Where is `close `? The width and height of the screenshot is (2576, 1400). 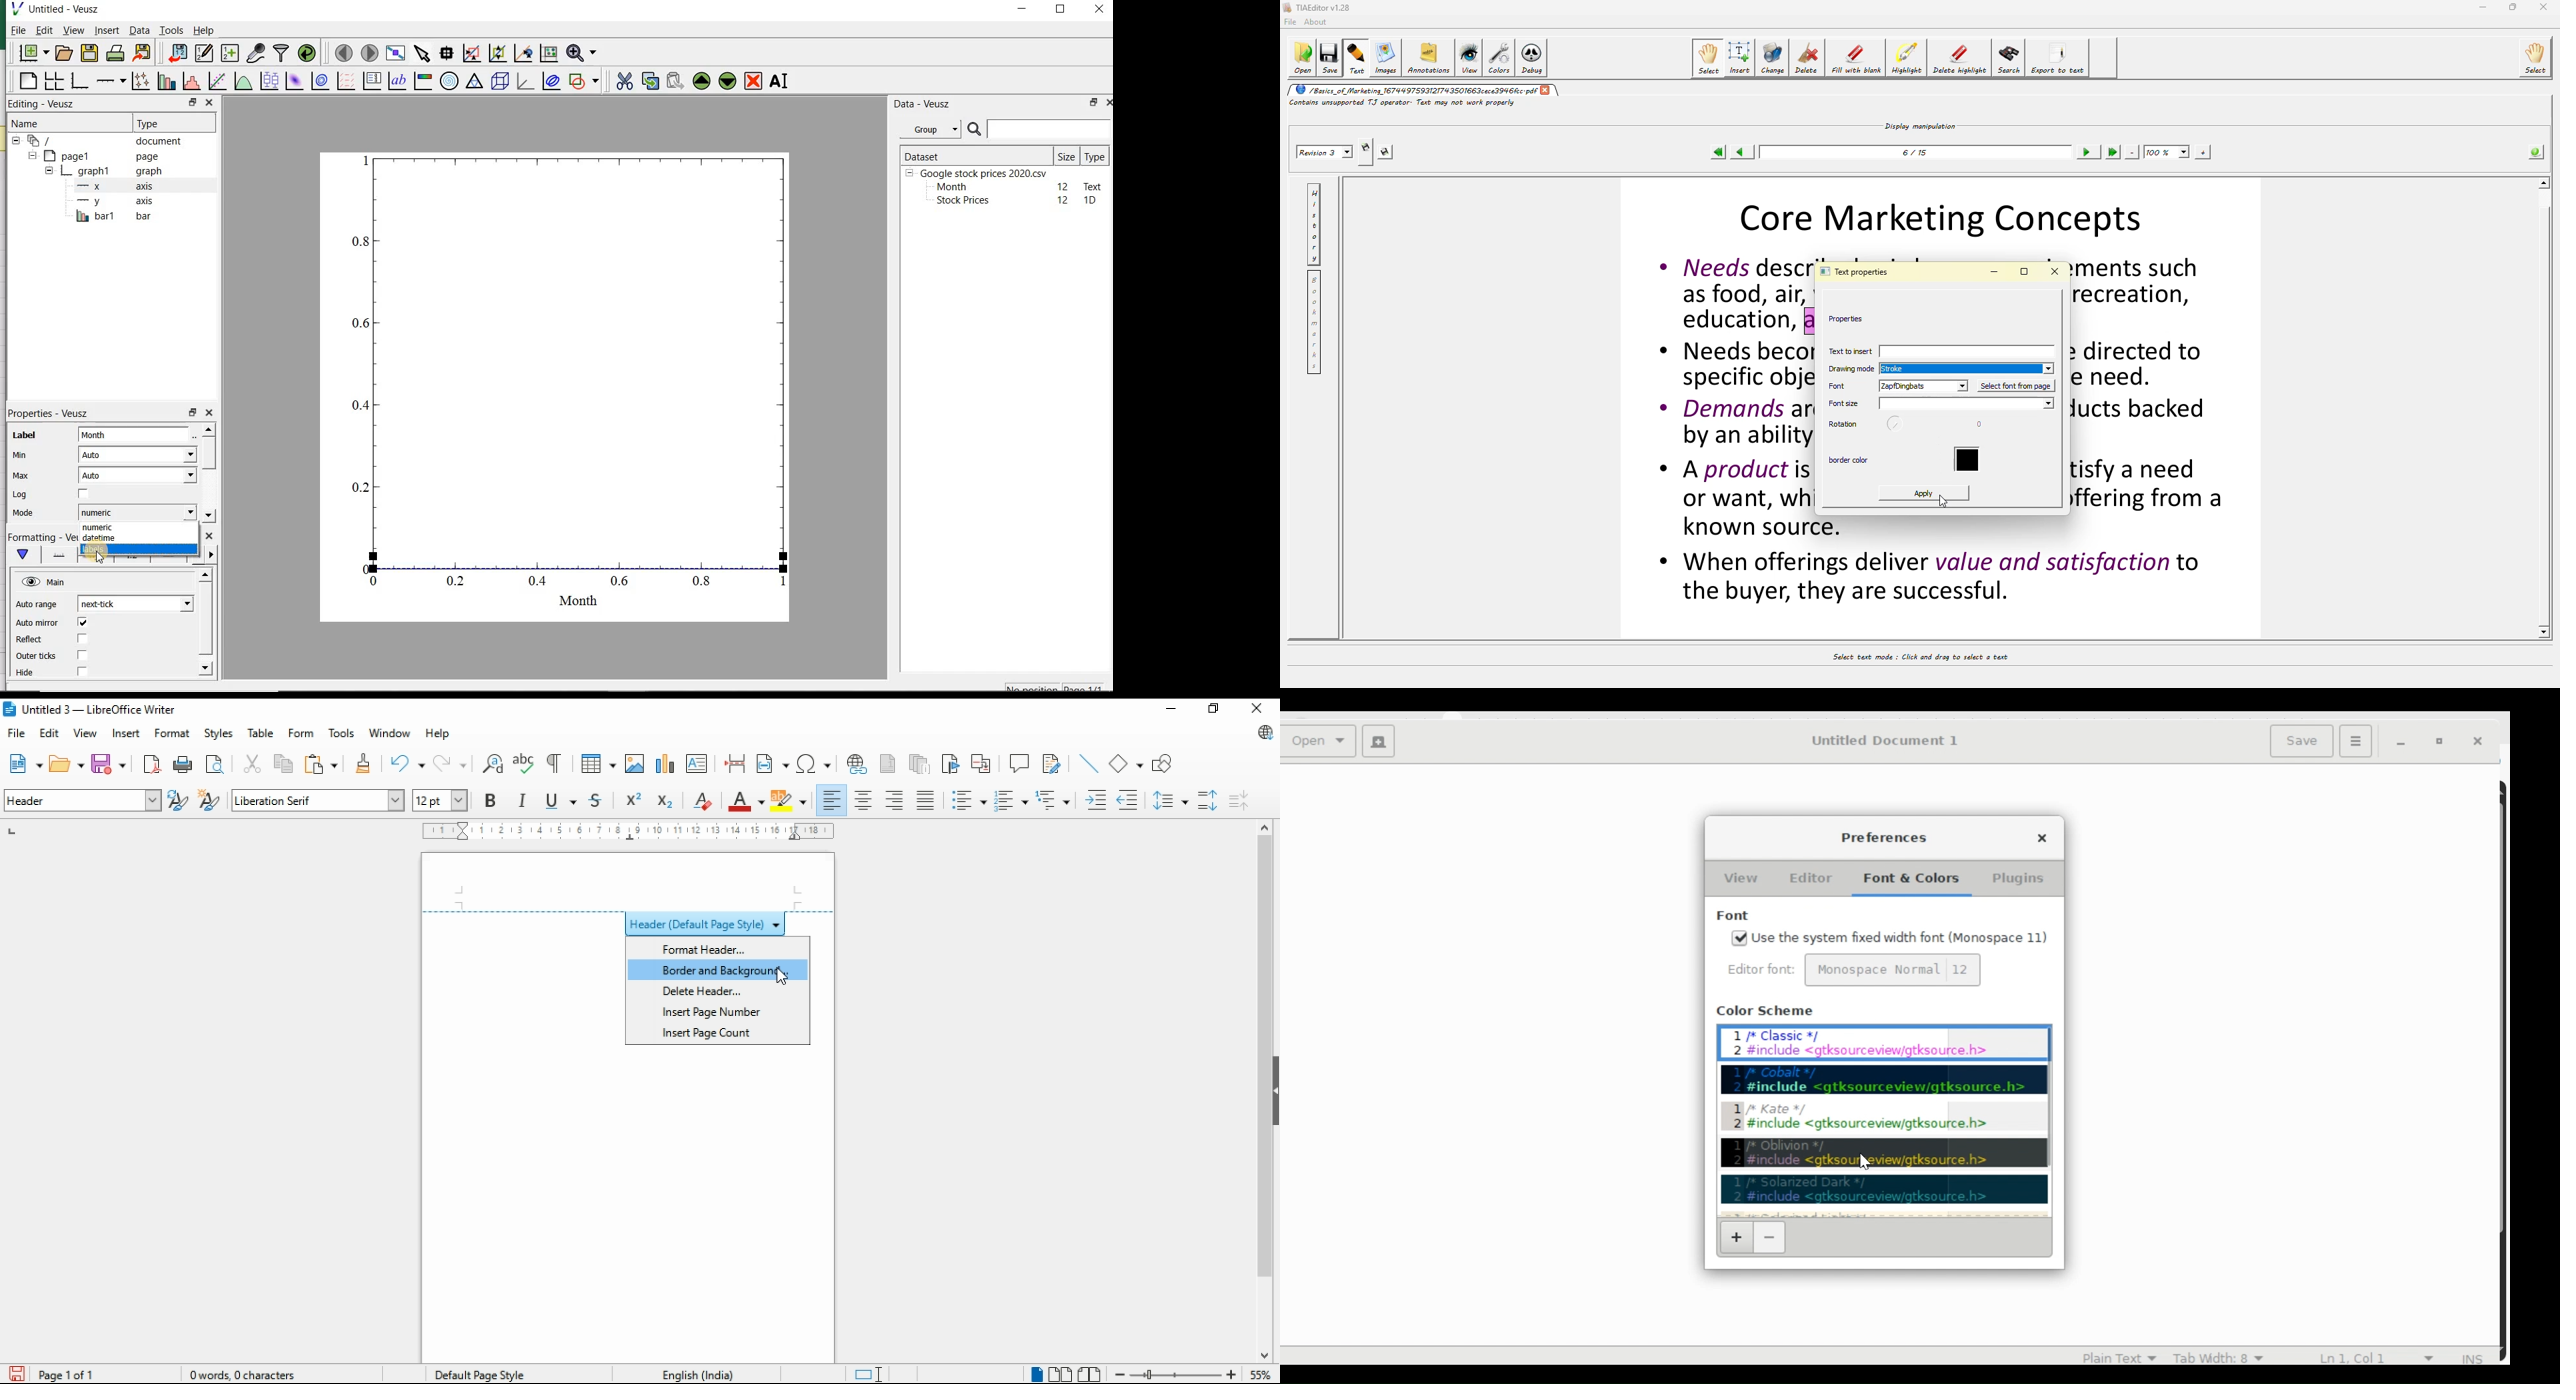
close  is located at coordinates (1113, 103).